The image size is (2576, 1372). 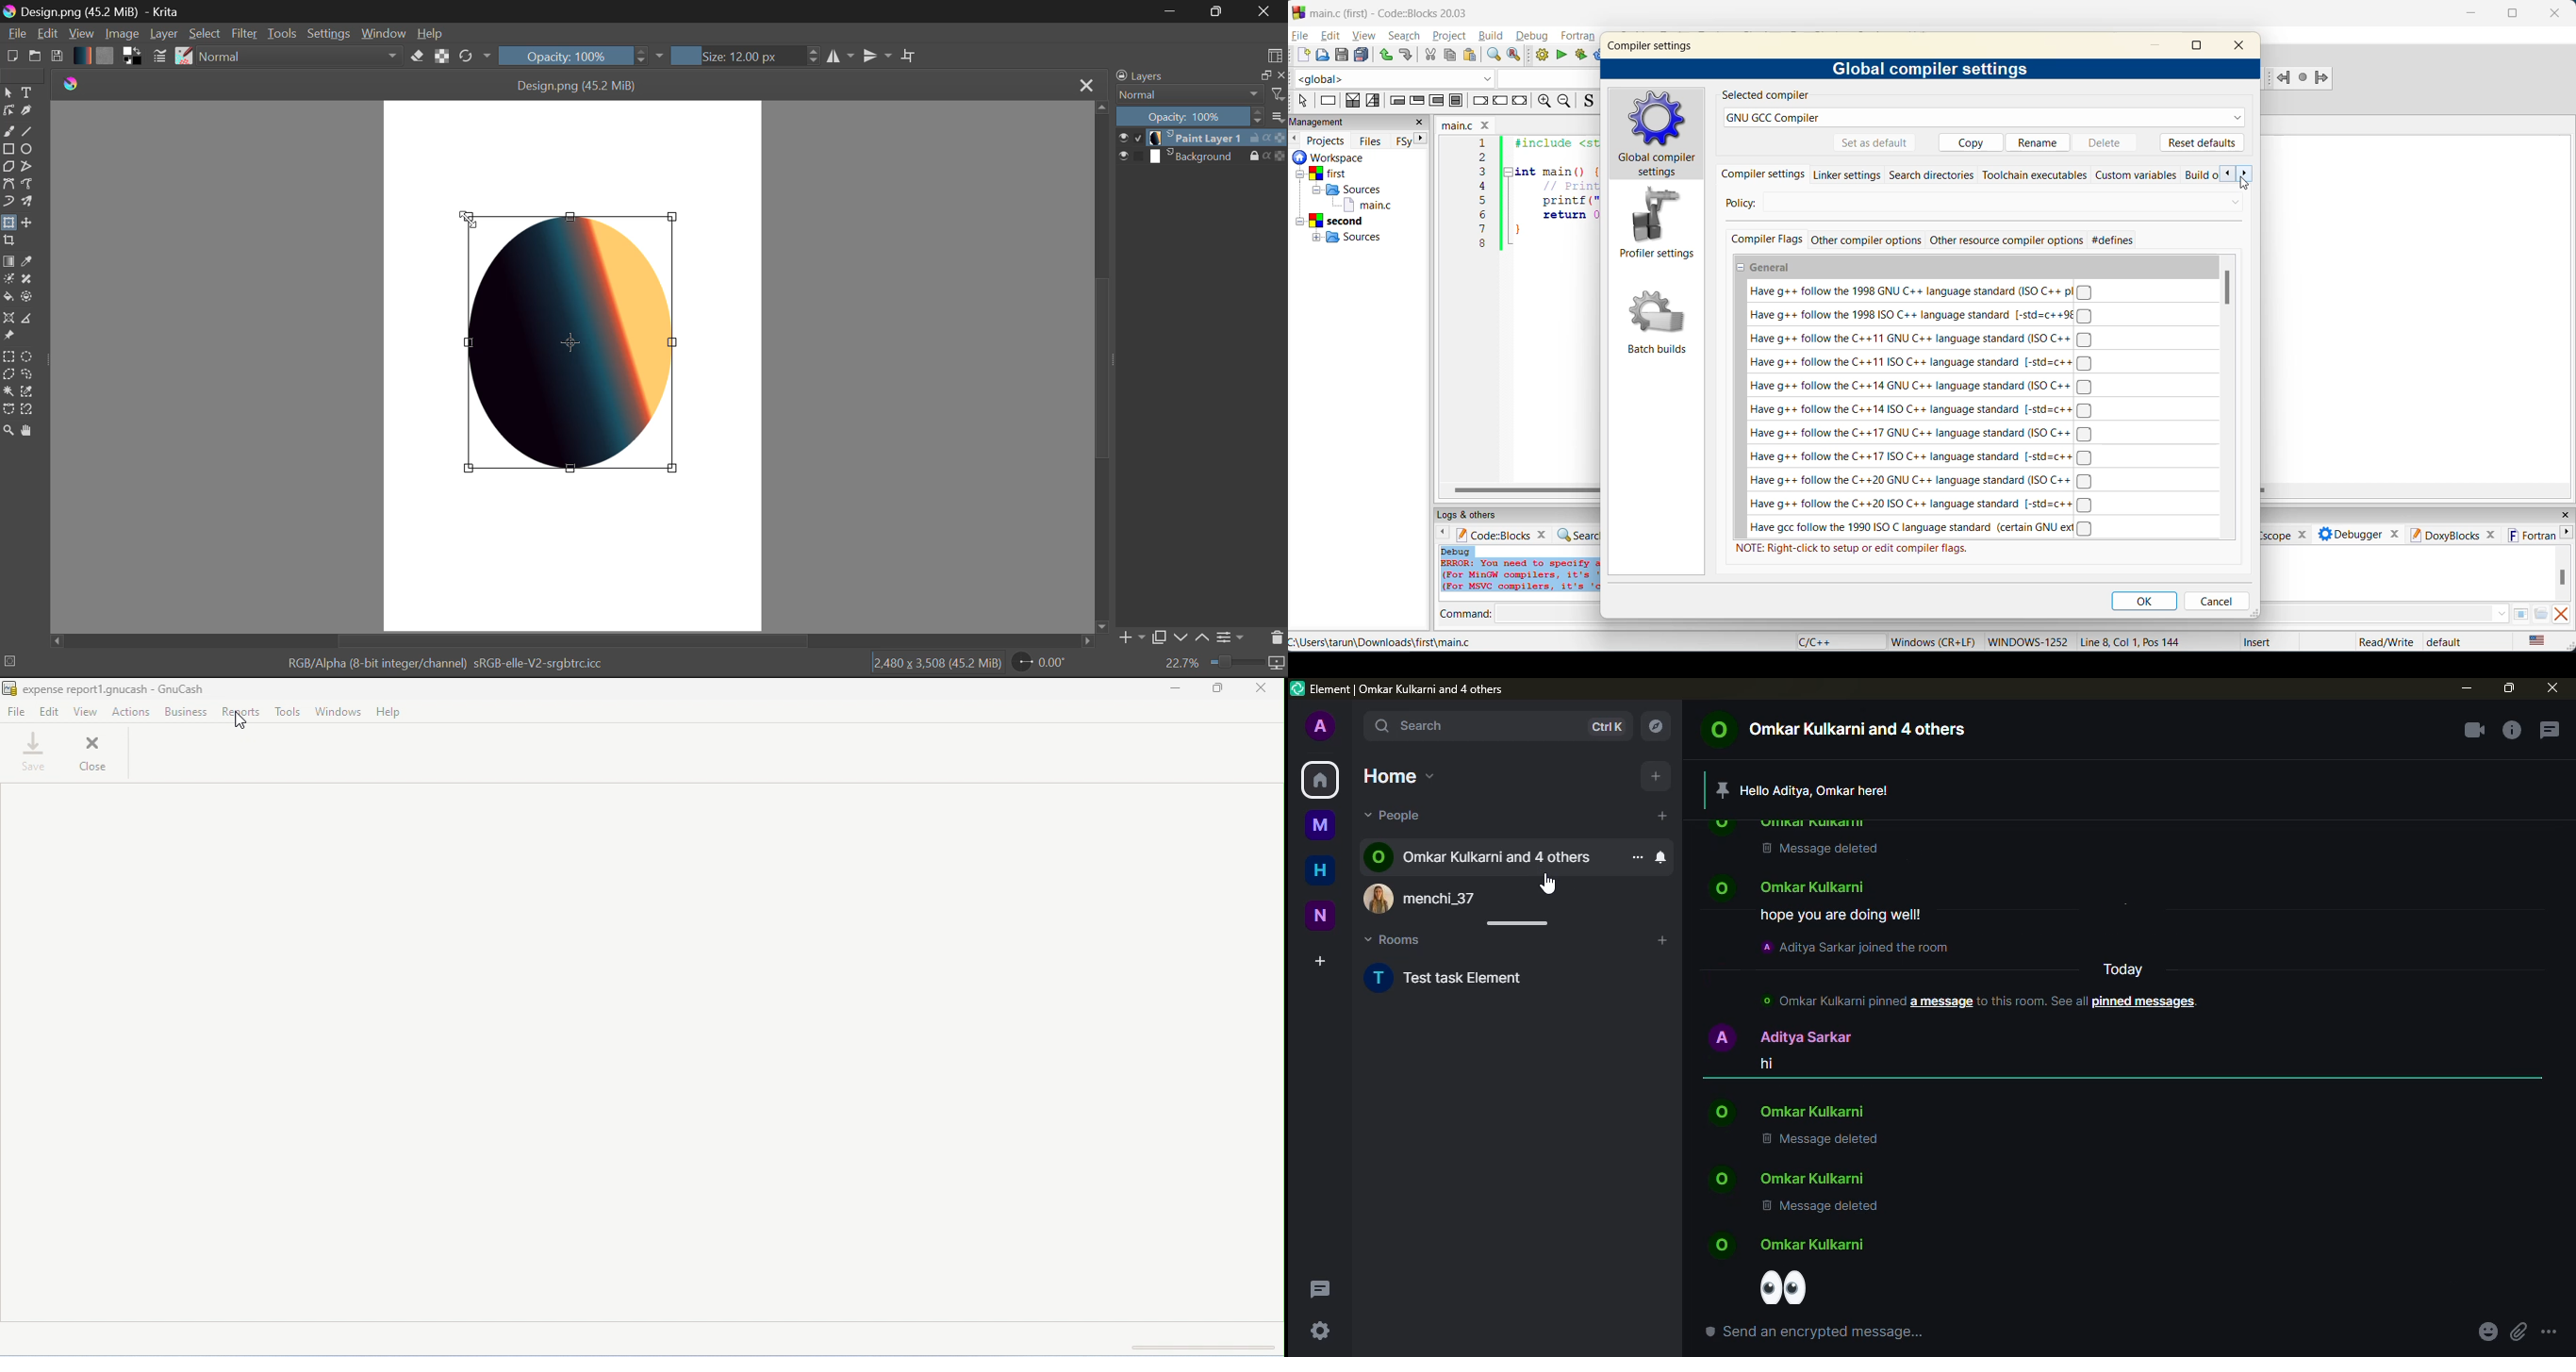 I want to click on build, so click(x=1493, y=37).